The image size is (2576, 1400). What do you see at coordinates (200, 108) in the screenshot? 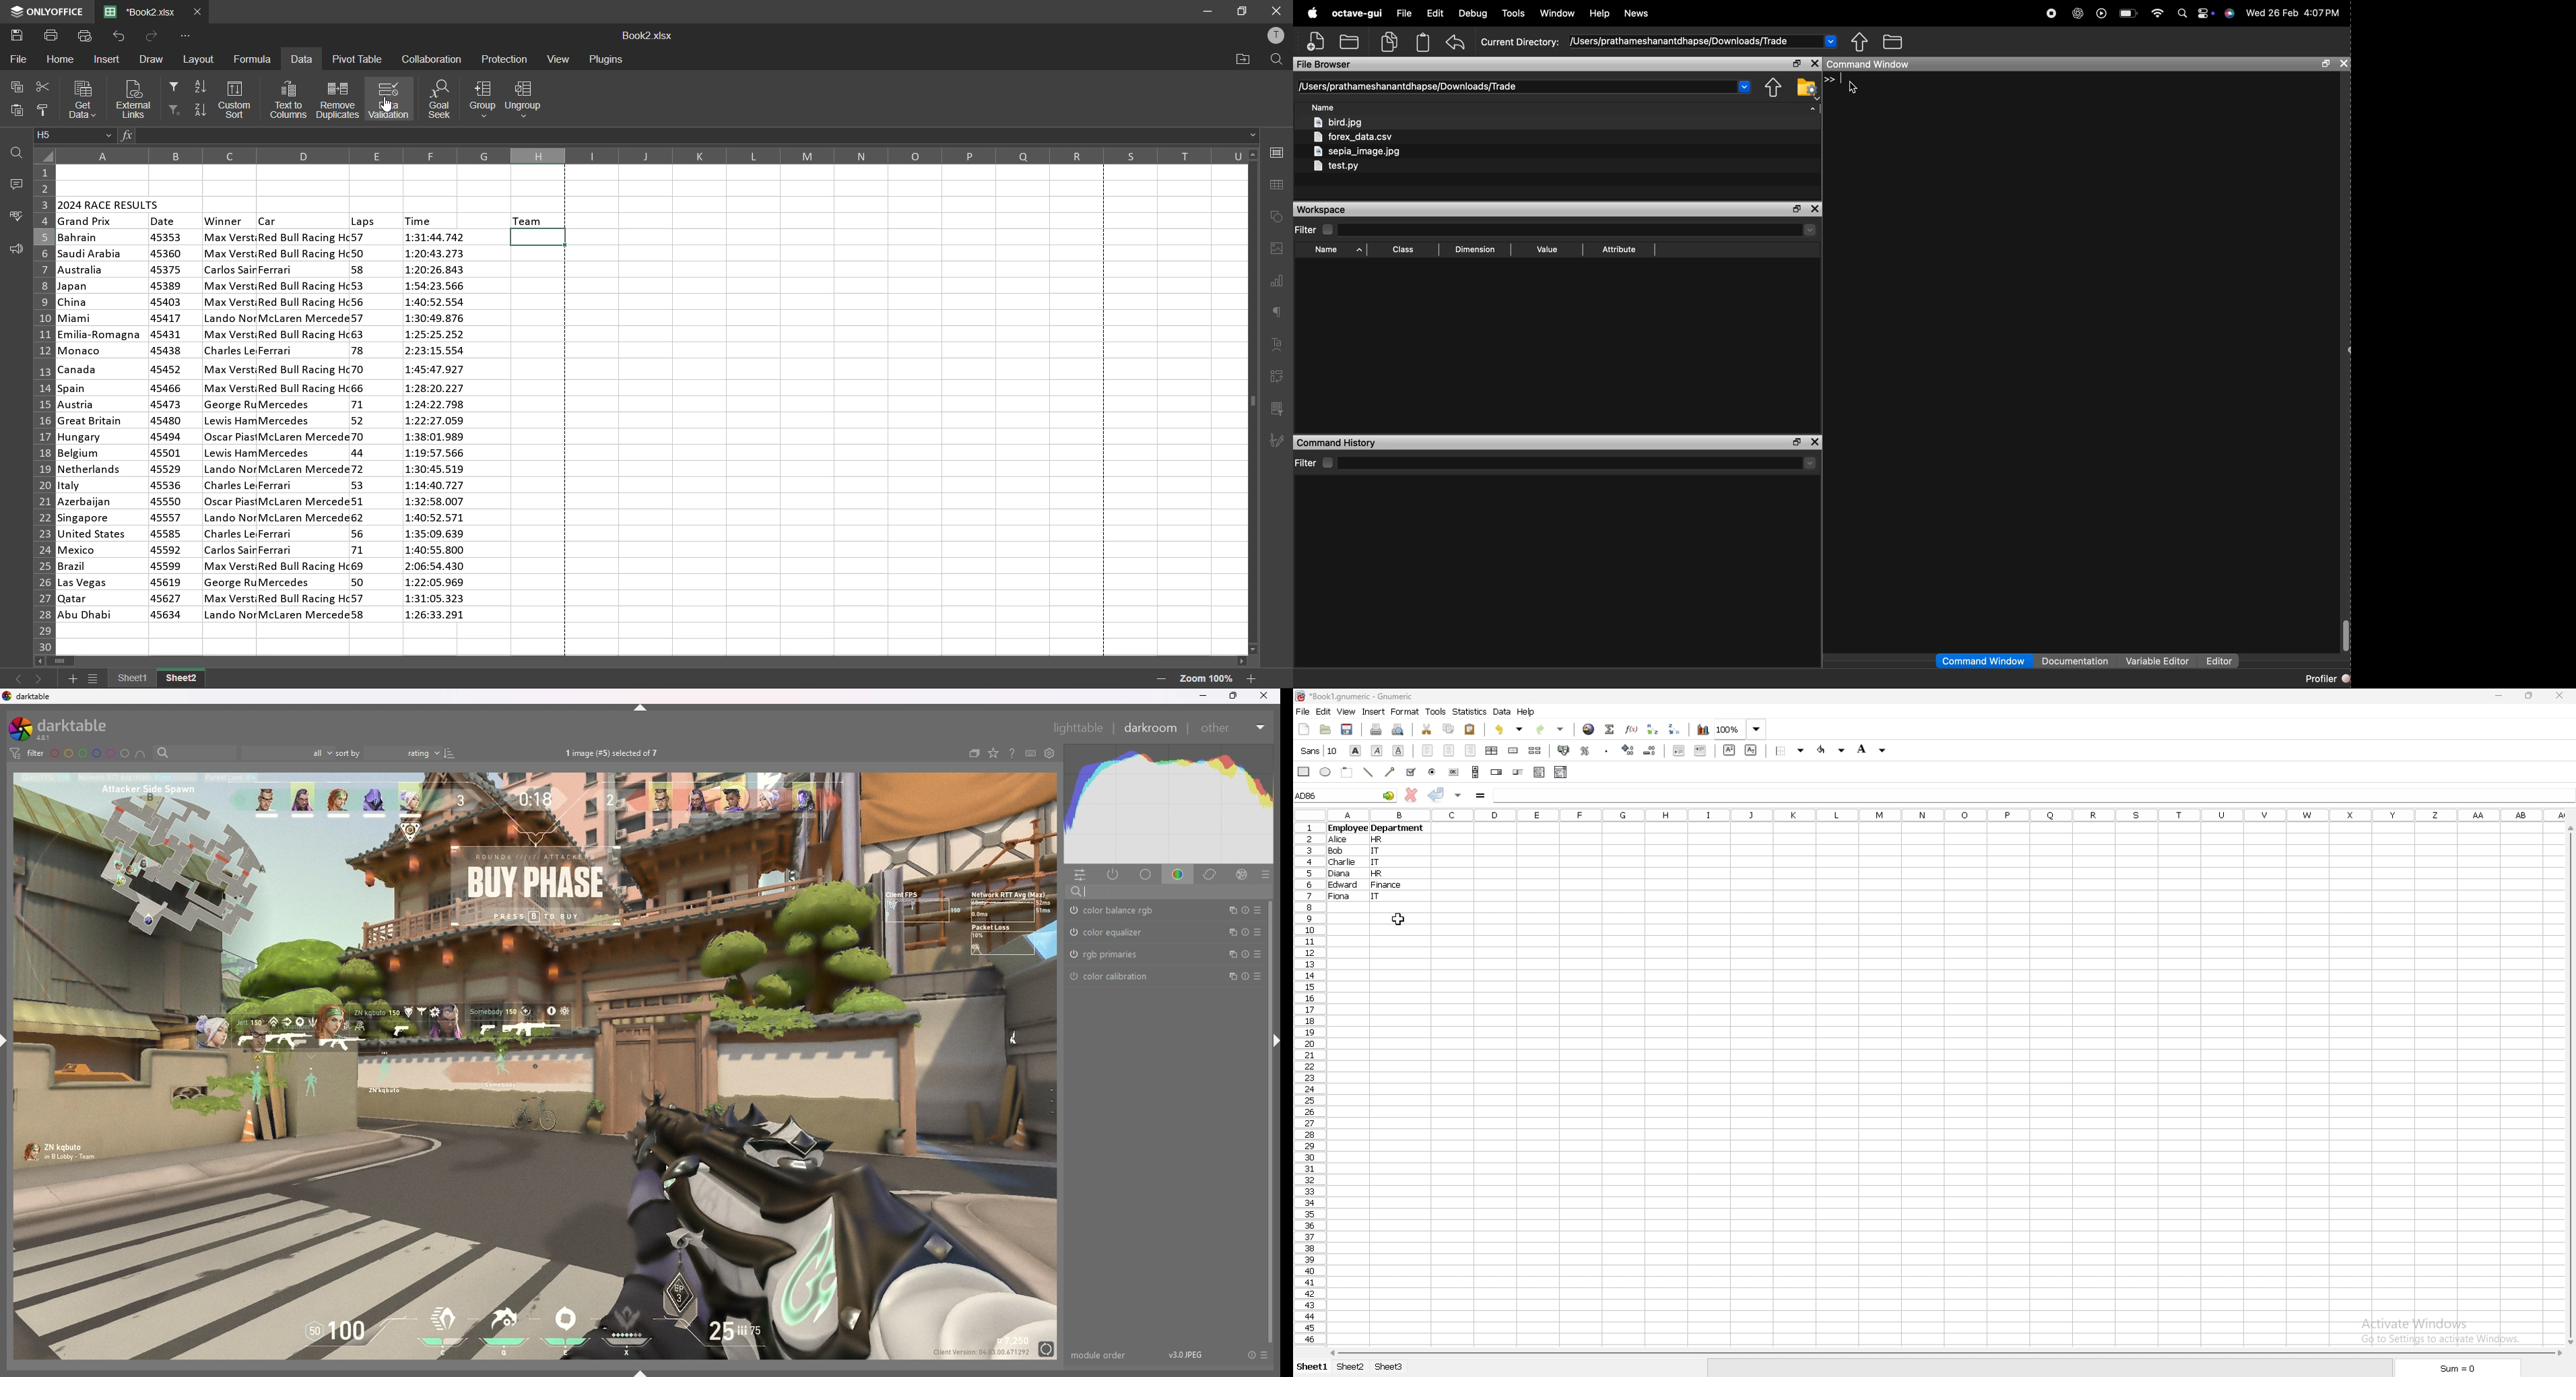
I see `sort descending` at bounding box center [200, 108].